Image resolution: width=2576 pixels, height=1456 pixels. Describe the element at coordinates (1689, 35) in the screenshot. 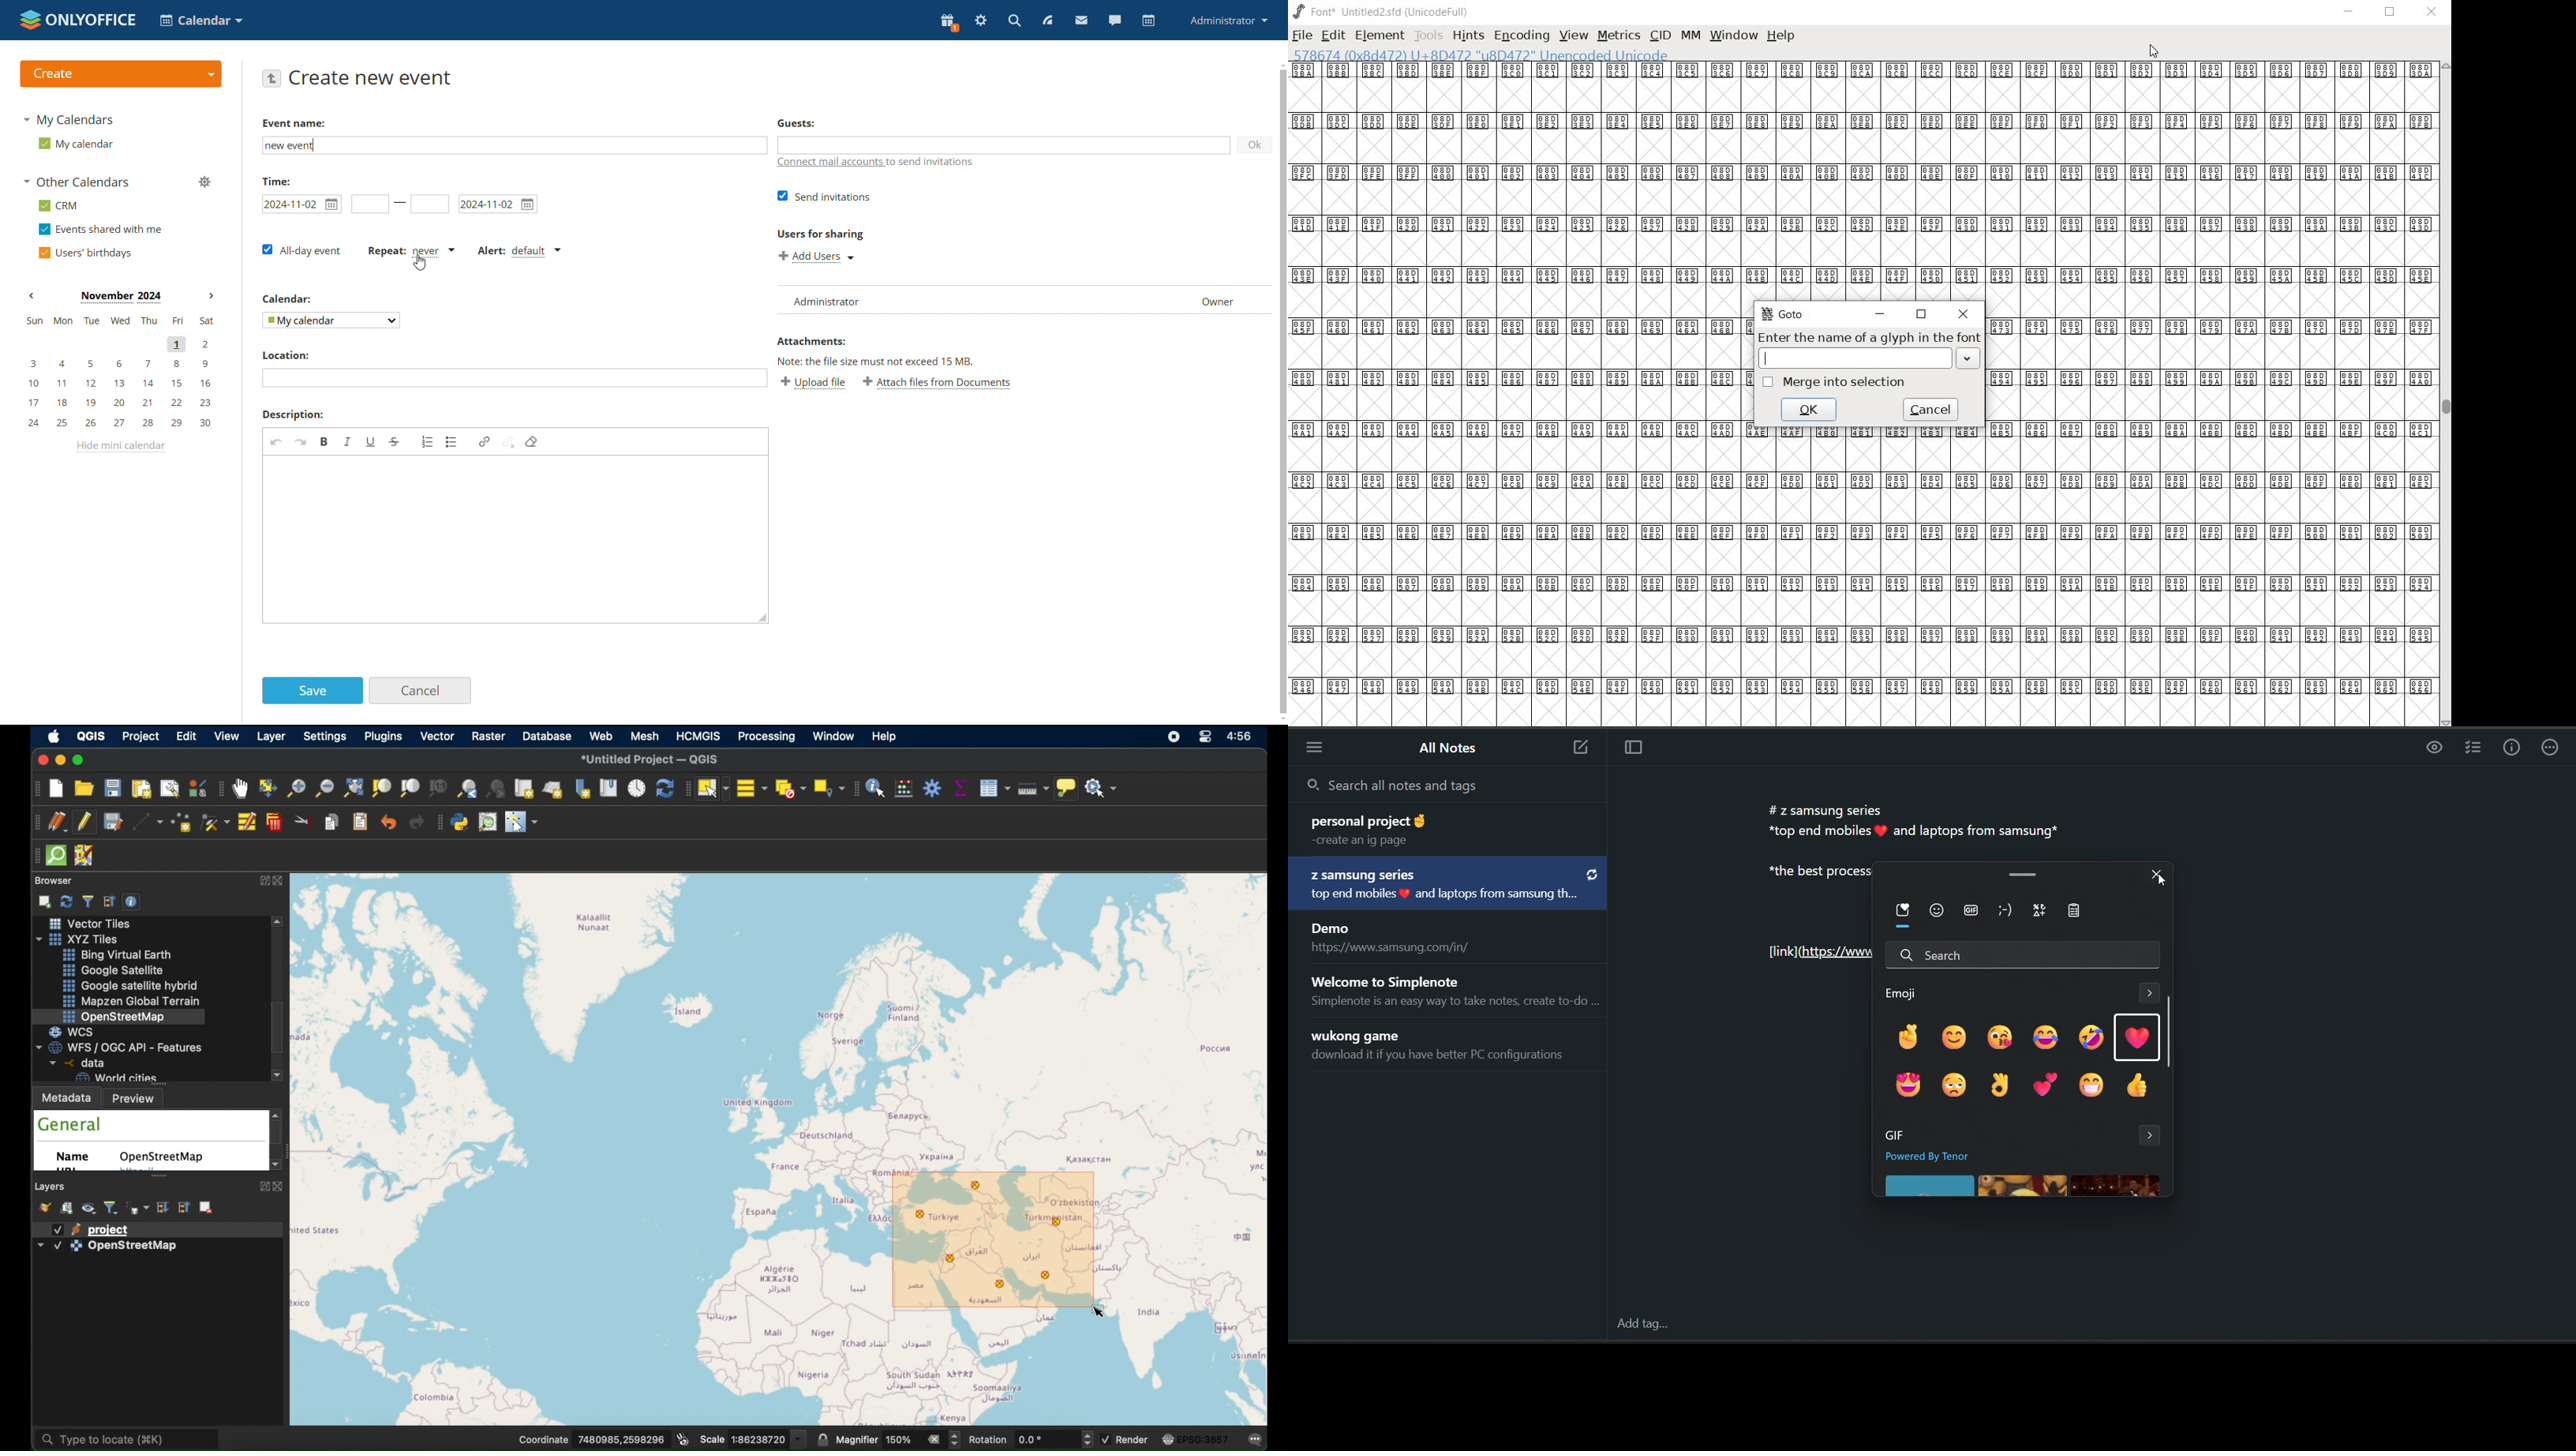

I see `mm` at that location.